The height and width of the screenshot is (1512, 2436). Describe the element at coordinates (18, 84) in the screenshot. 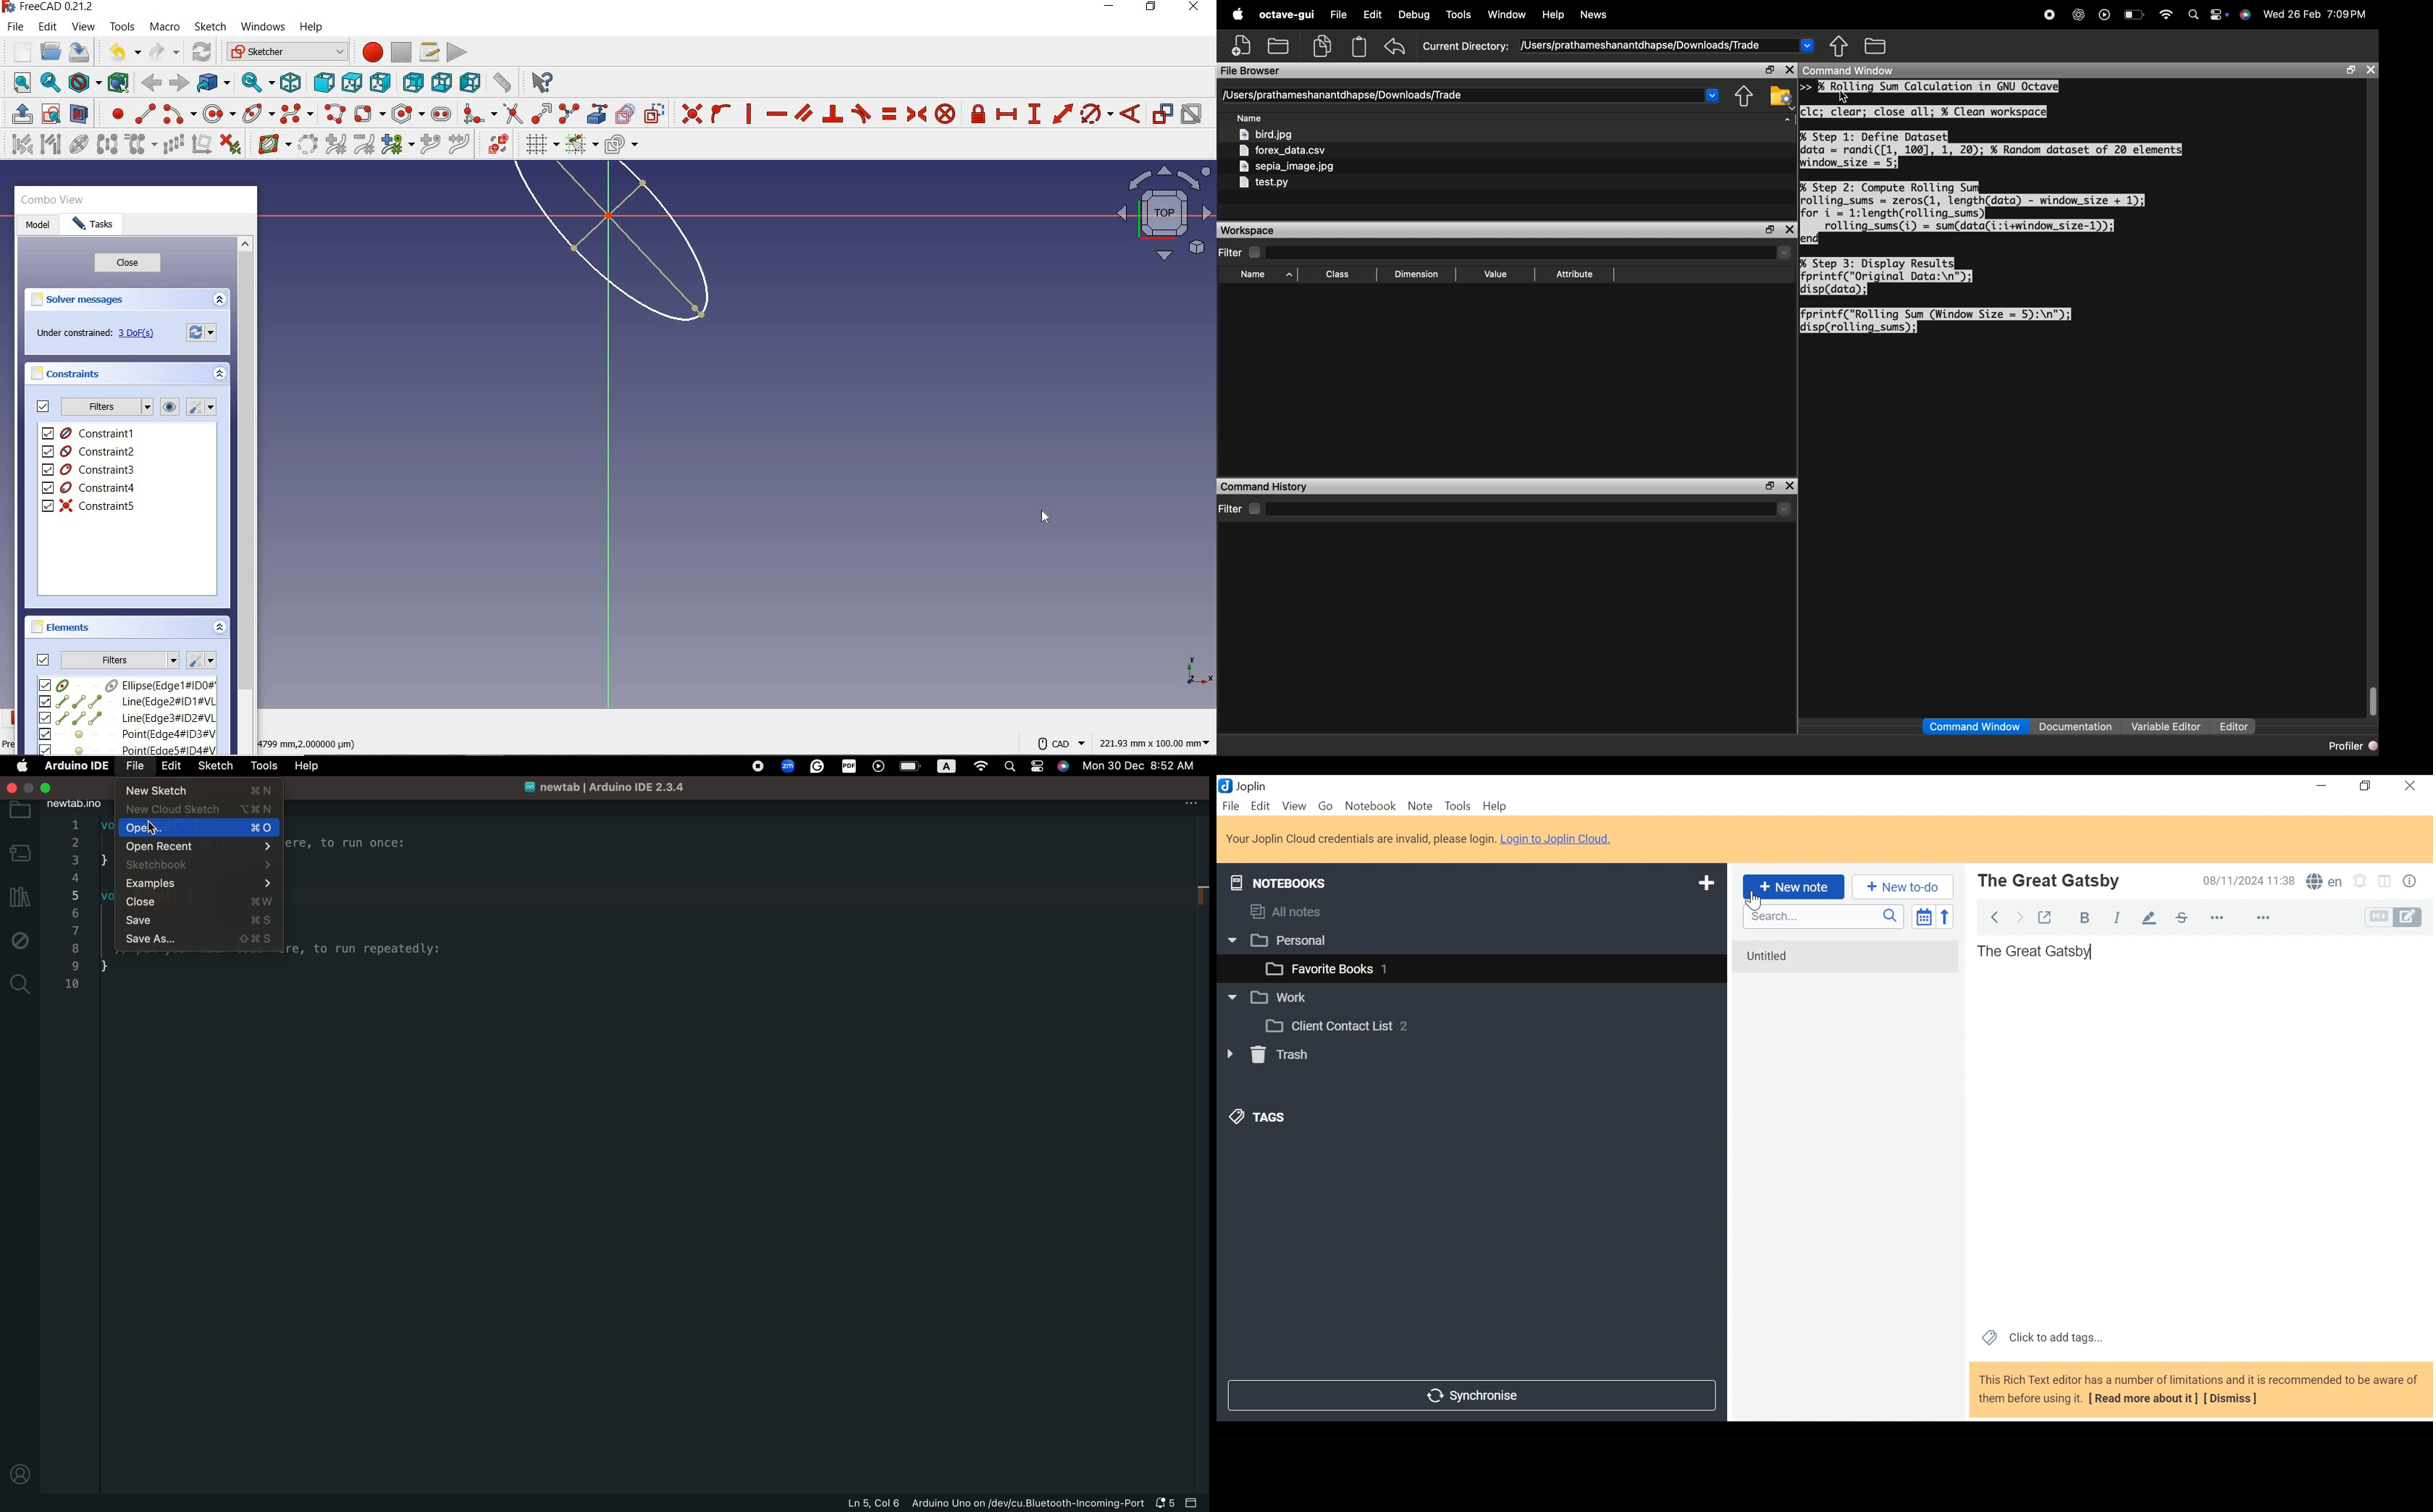

I see `fit all` at that location.